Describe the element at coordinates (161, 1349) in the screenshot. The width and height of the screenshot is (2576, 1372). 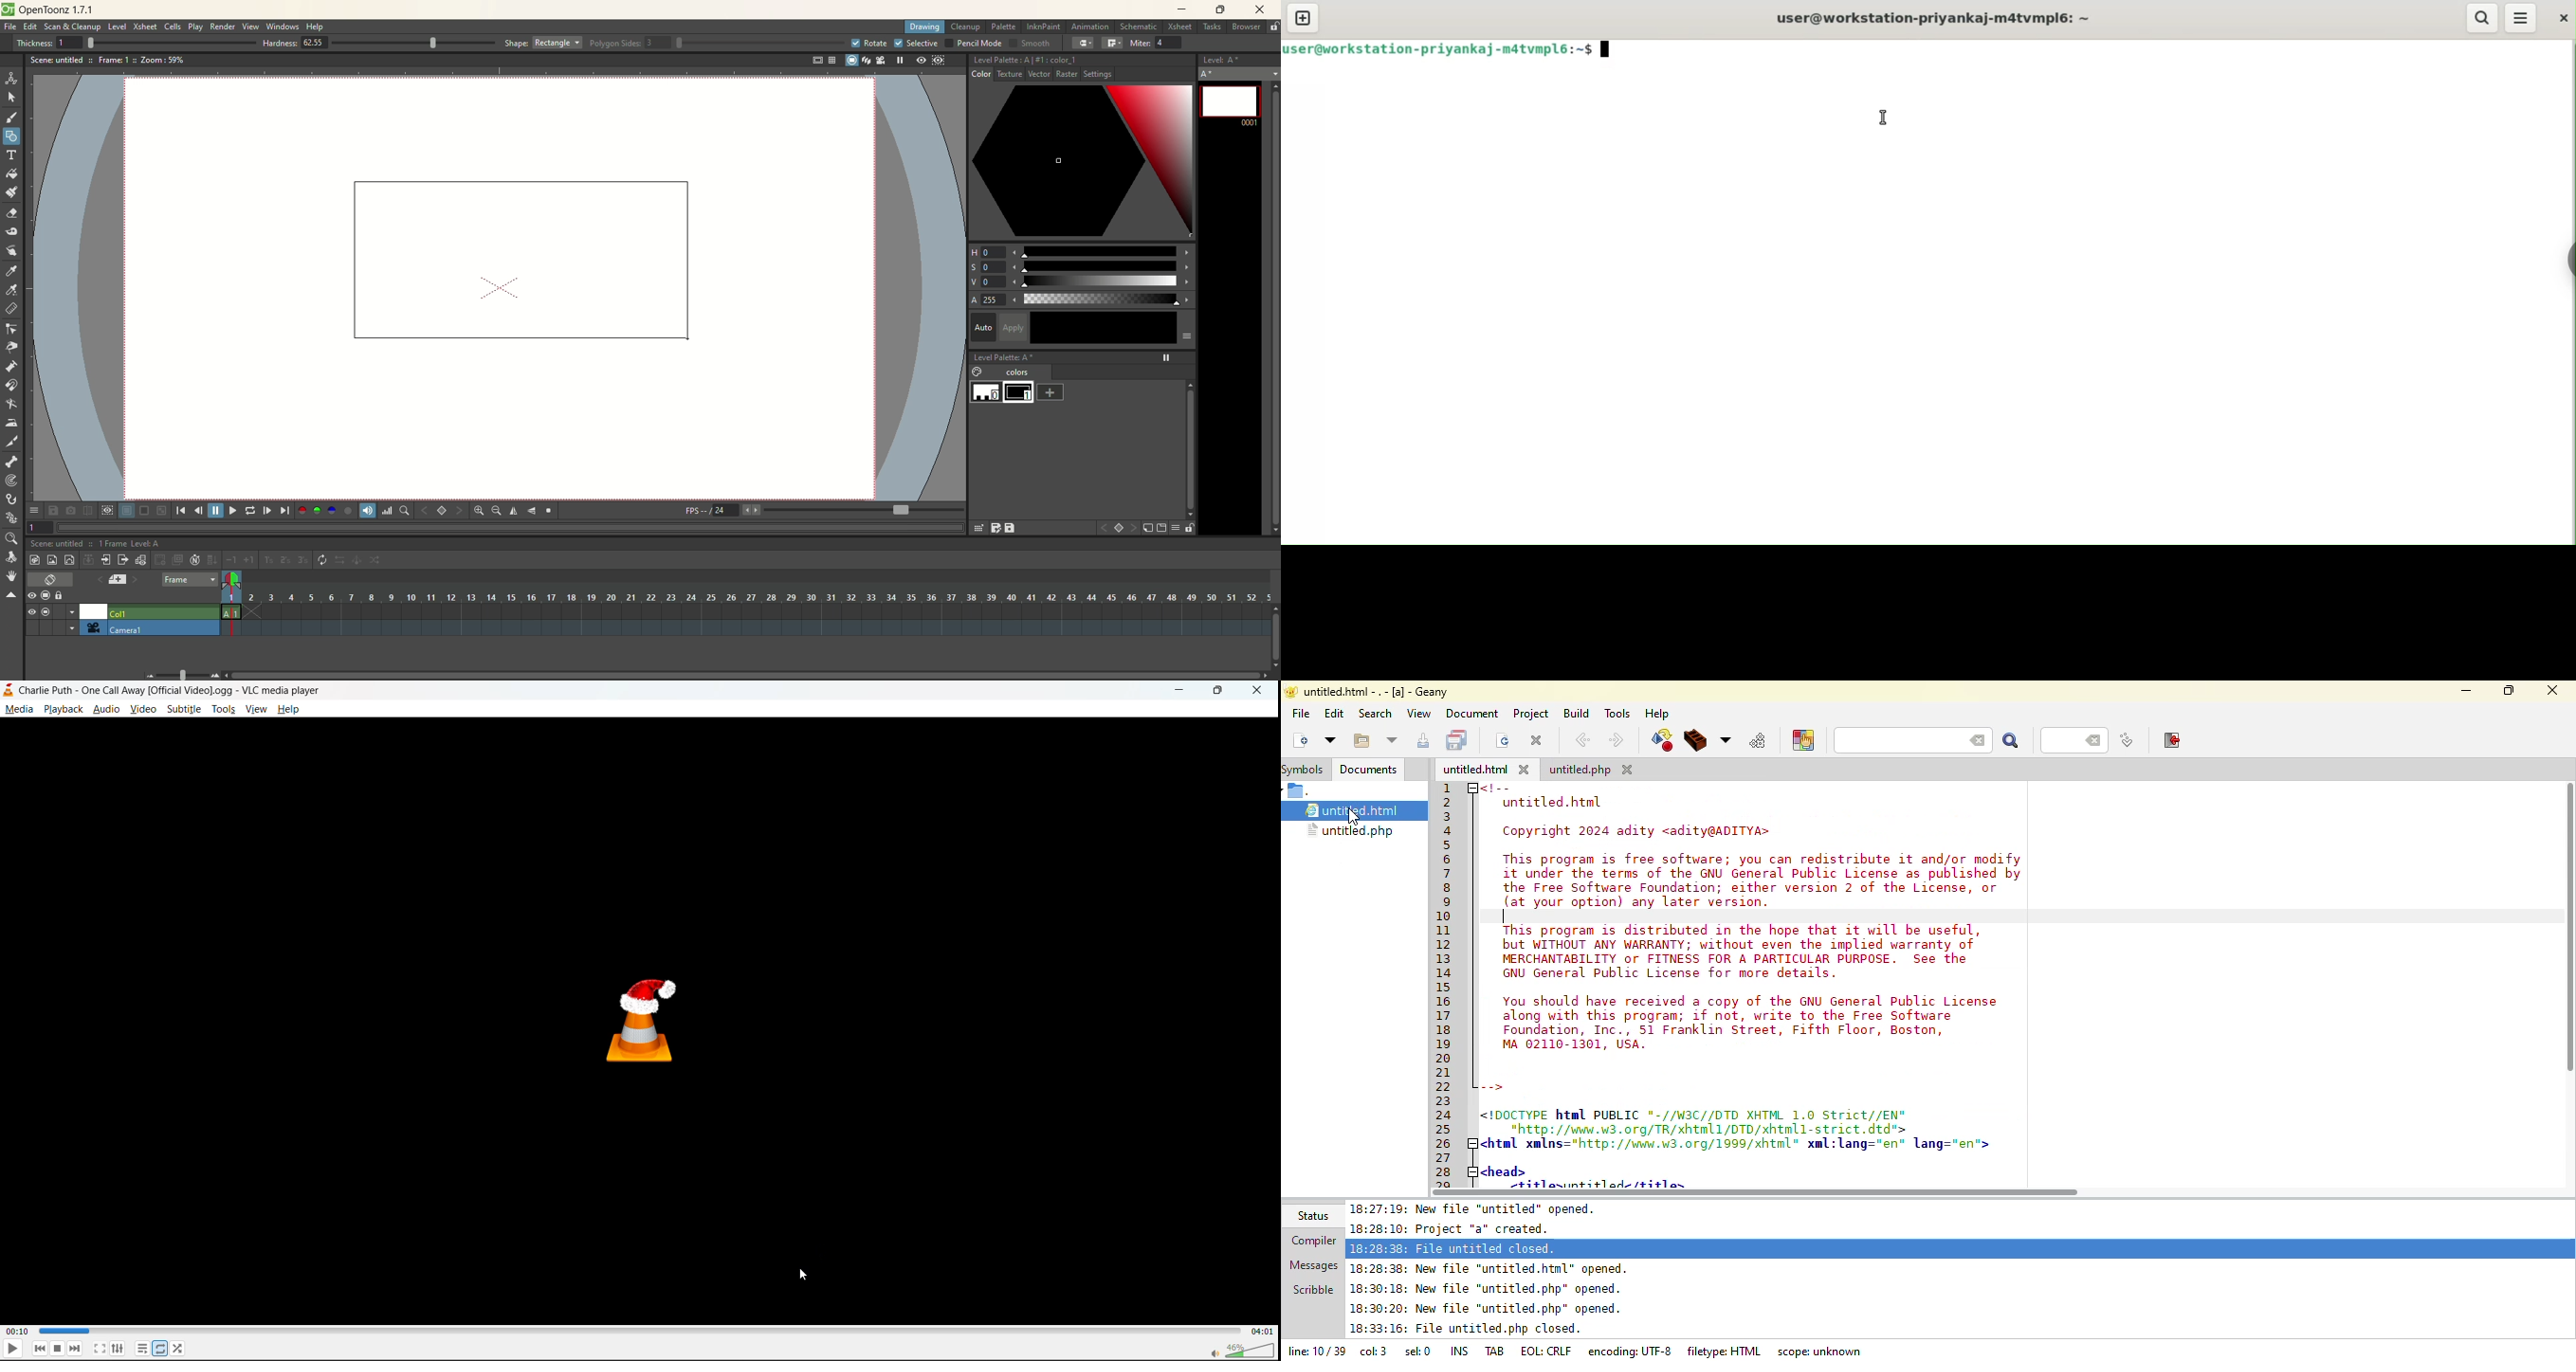
I see `loop` at that location.